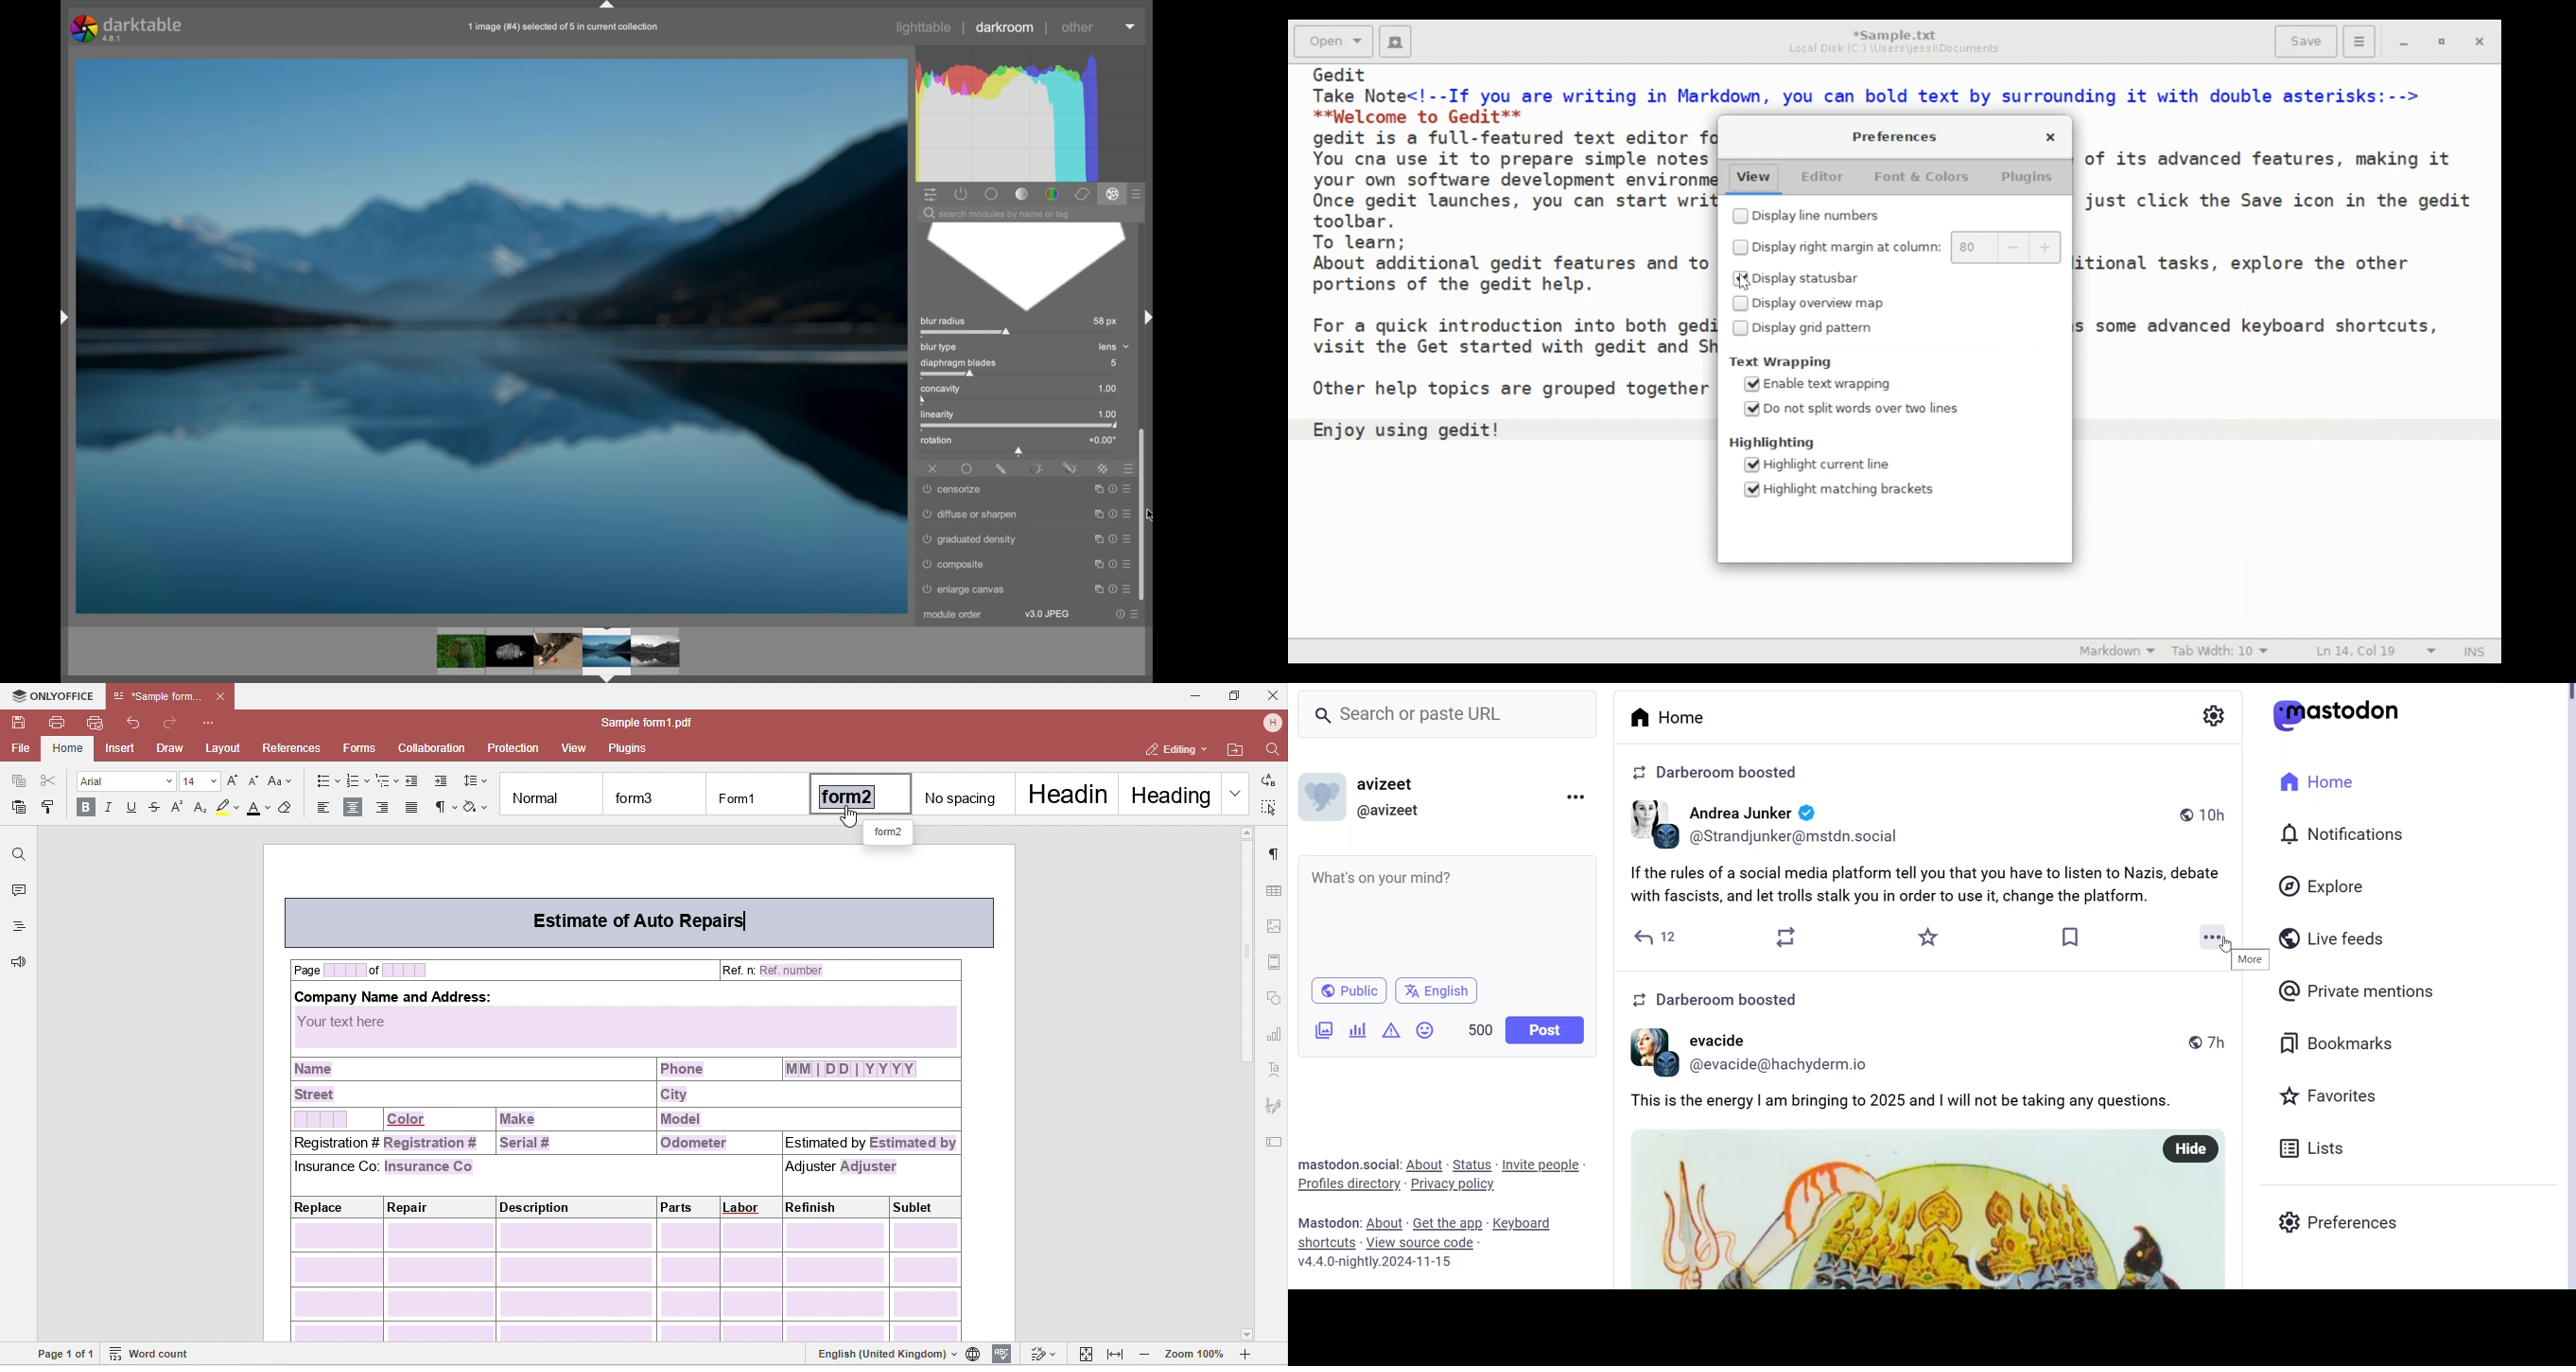 This screenshot has height=1372, width=2576. I want to click on dropdown menu, so click(1132, 27).